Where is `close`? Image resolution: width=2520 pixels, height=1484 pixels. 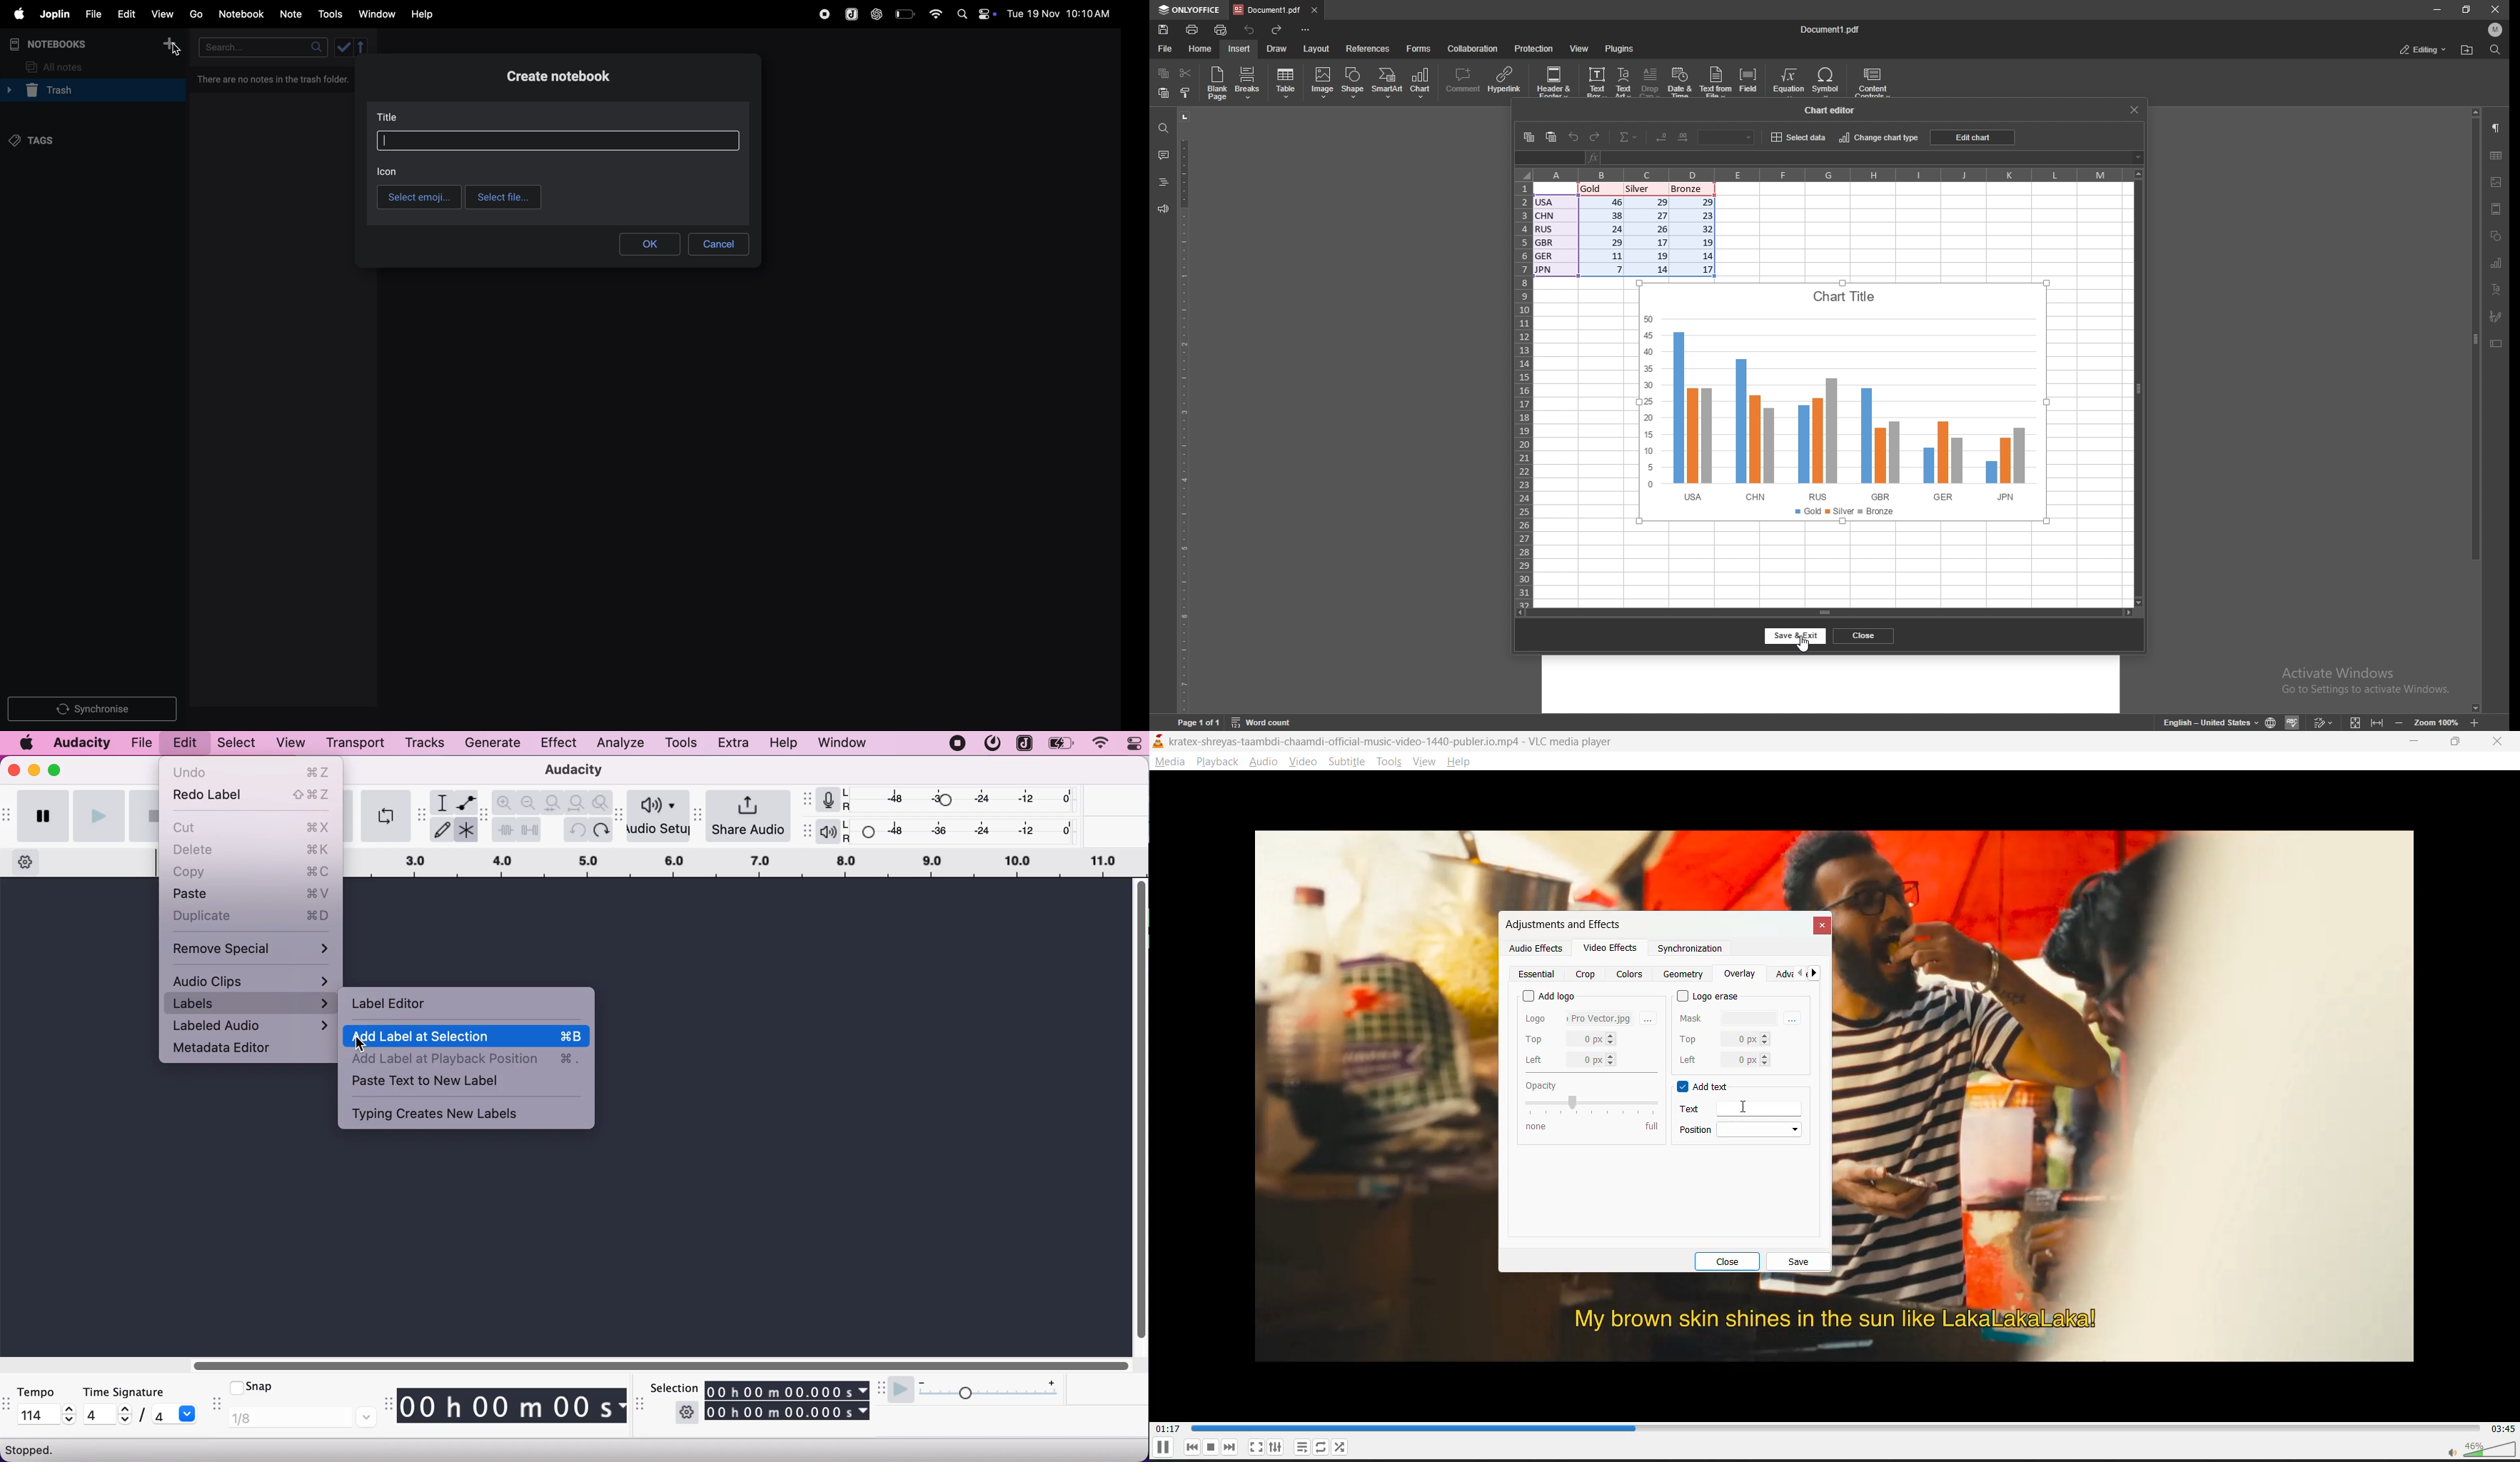
close is located at coordinates (2499, 743).